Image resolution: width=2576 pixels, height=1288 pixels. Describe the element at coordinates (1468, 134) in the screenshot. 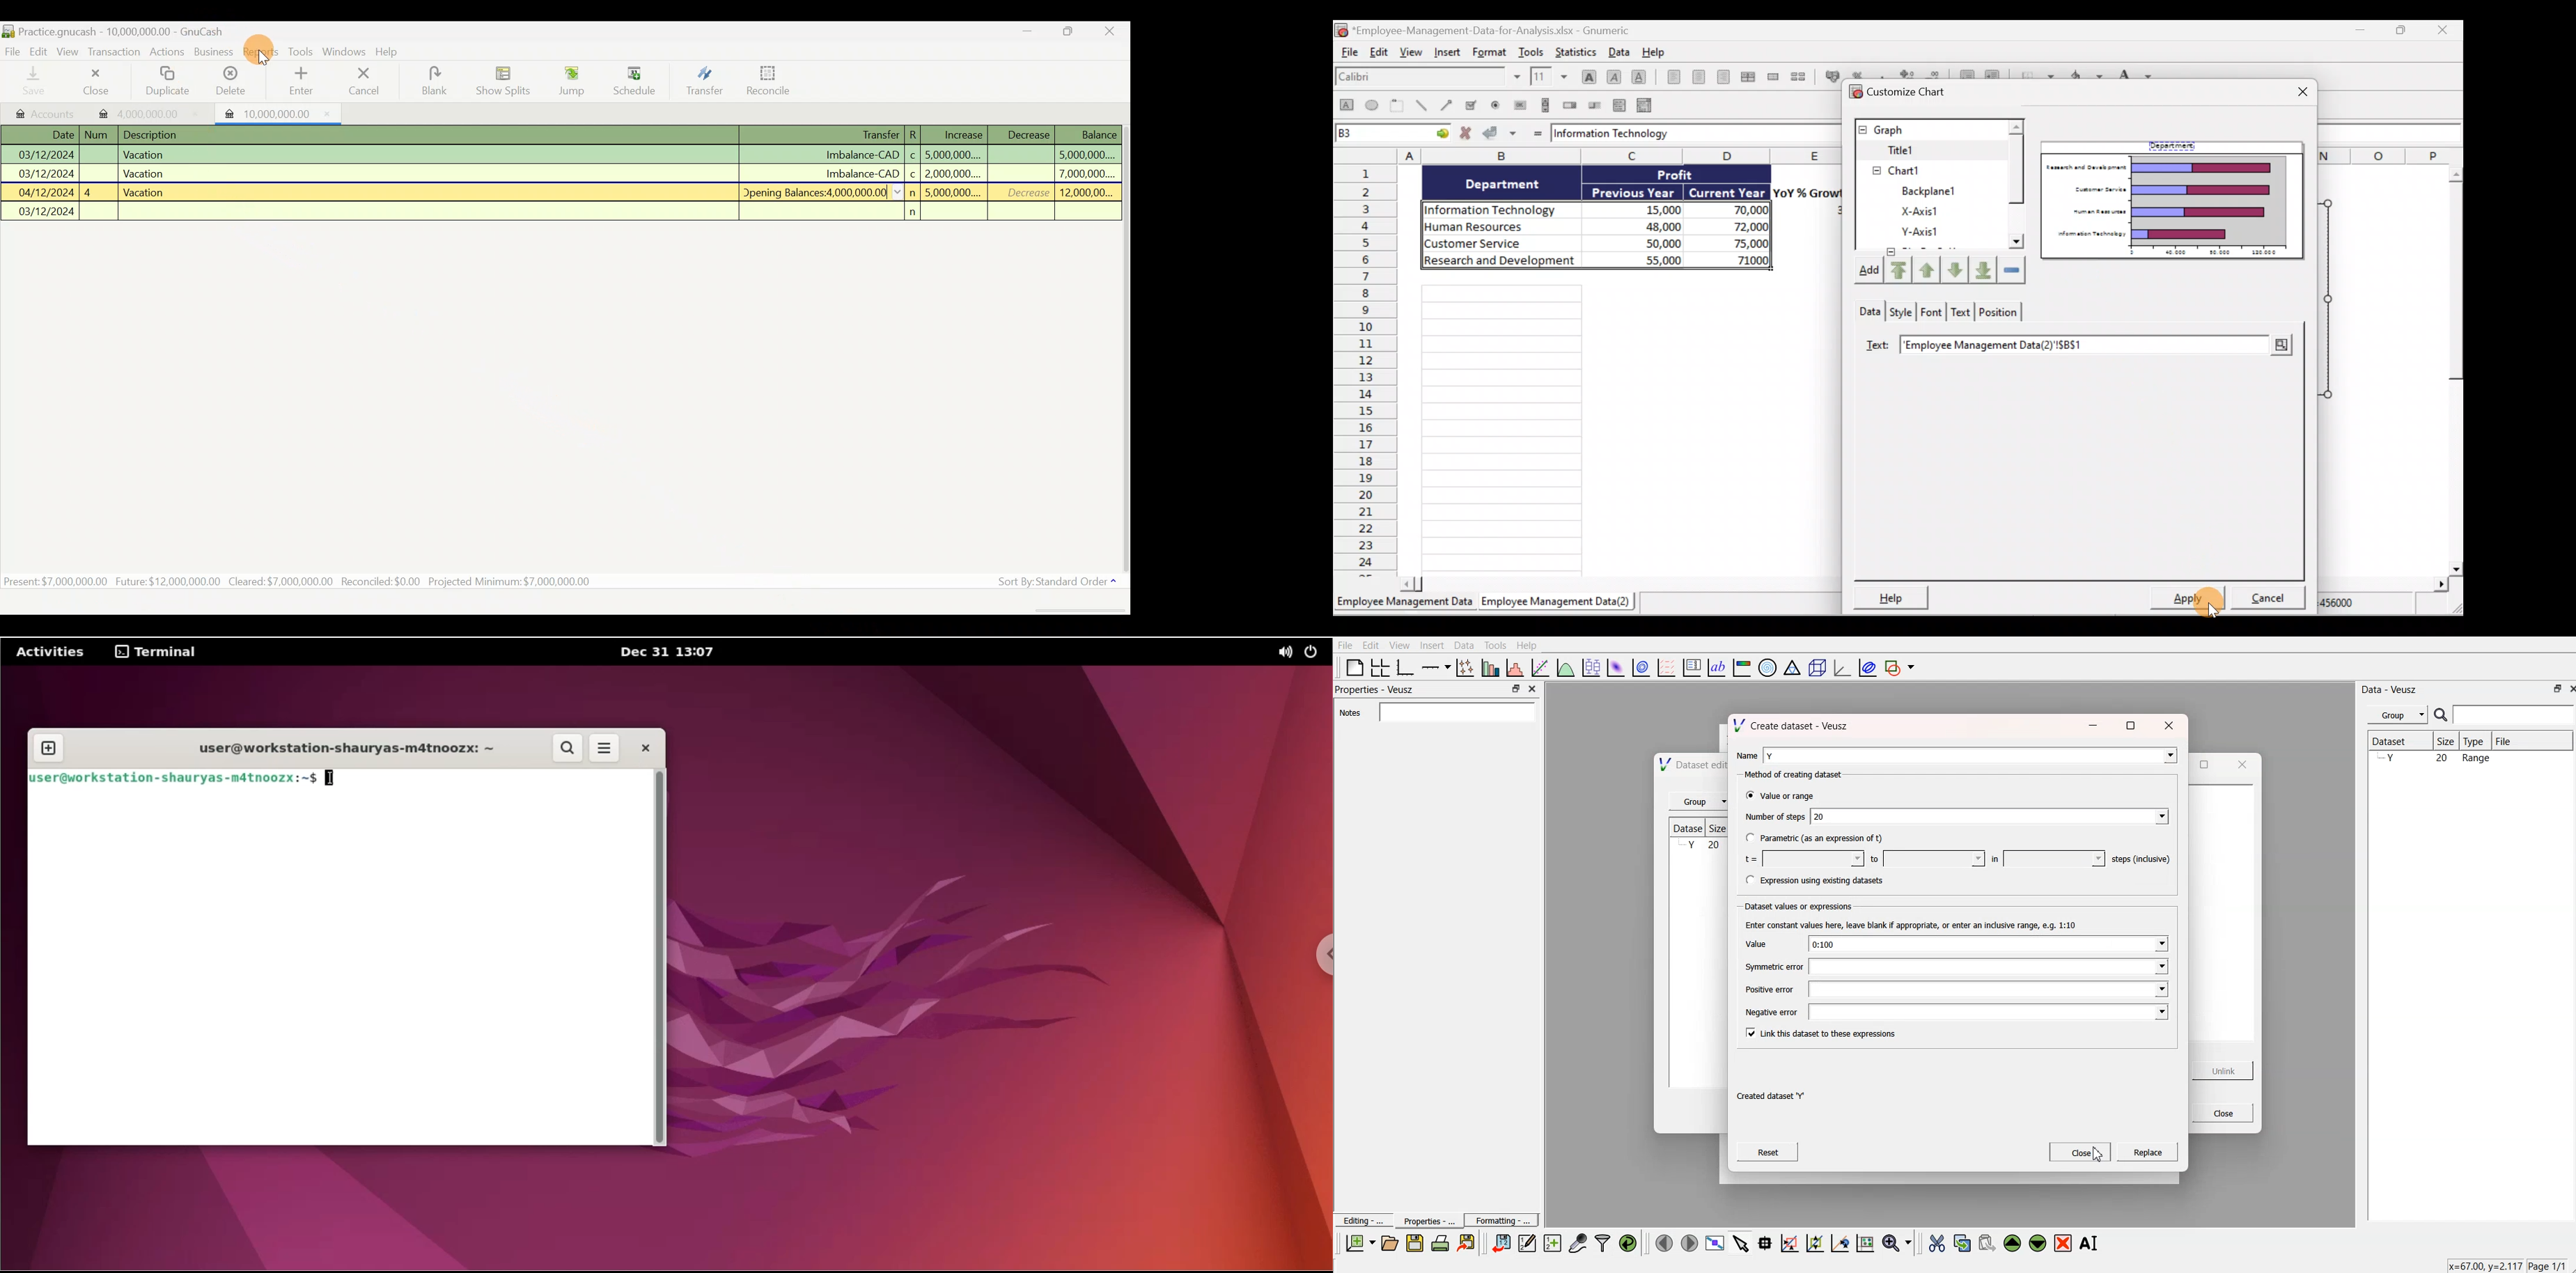

I see `Cancel change` at that location.